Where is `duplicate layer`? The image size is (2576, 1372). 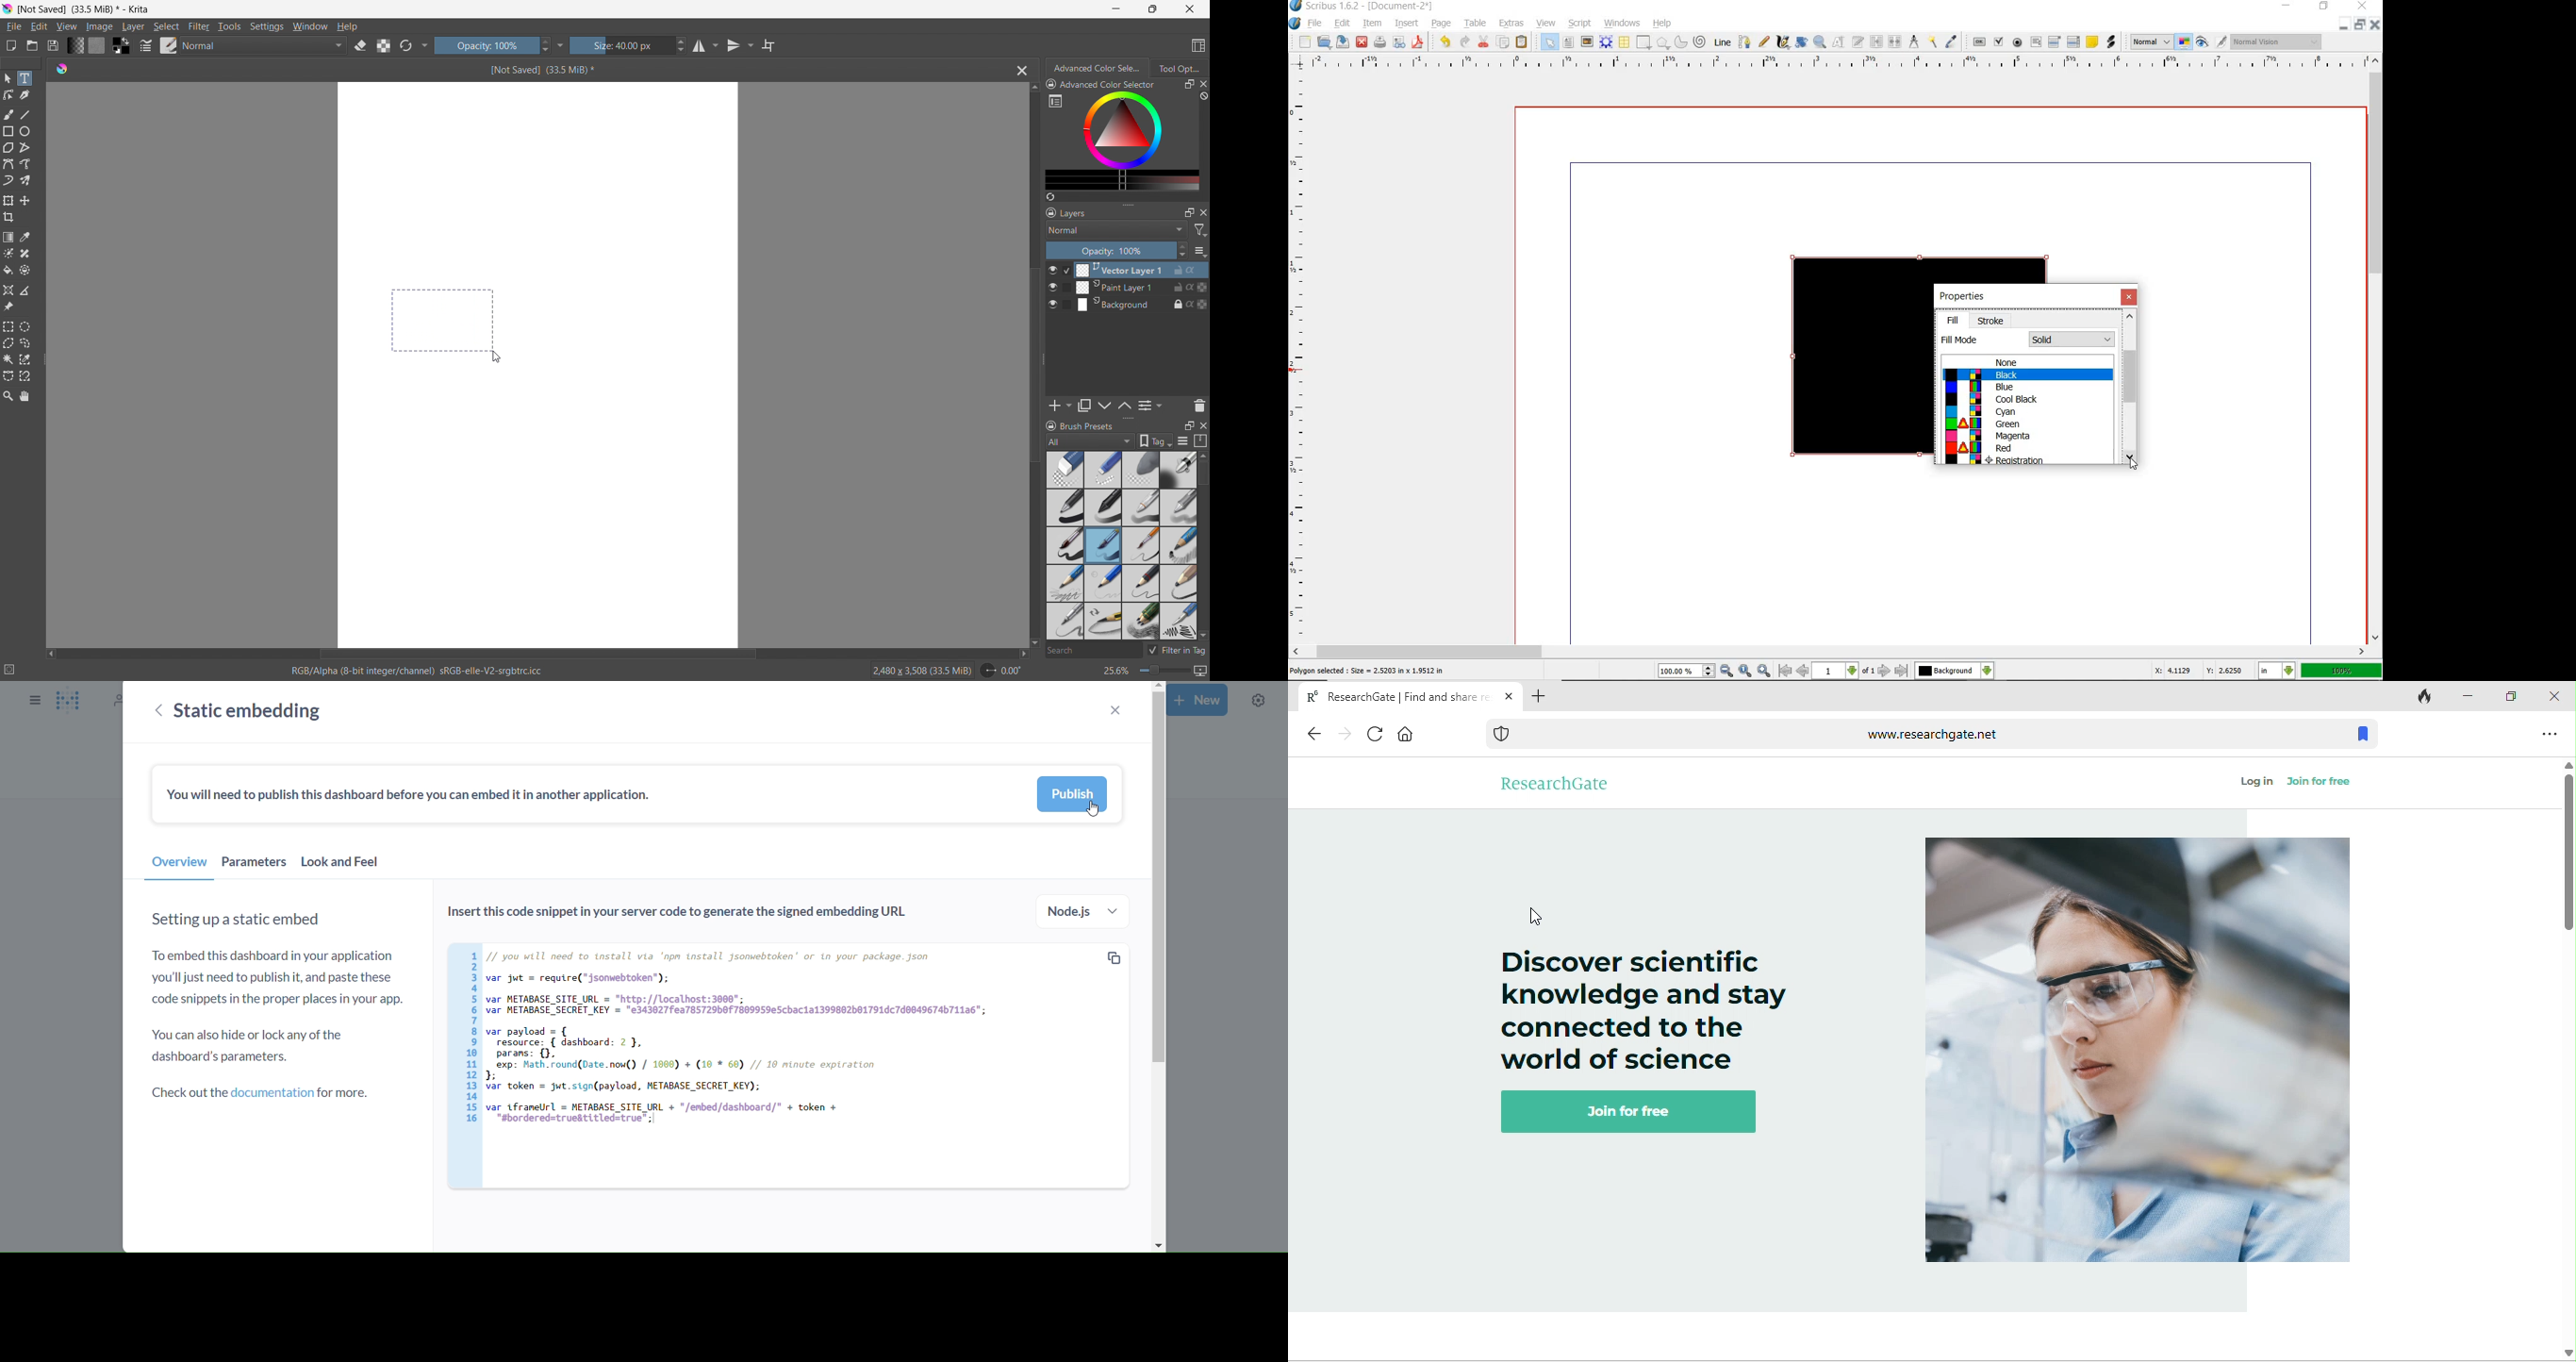 duplicate layer is located at coordinates (1085, 405).